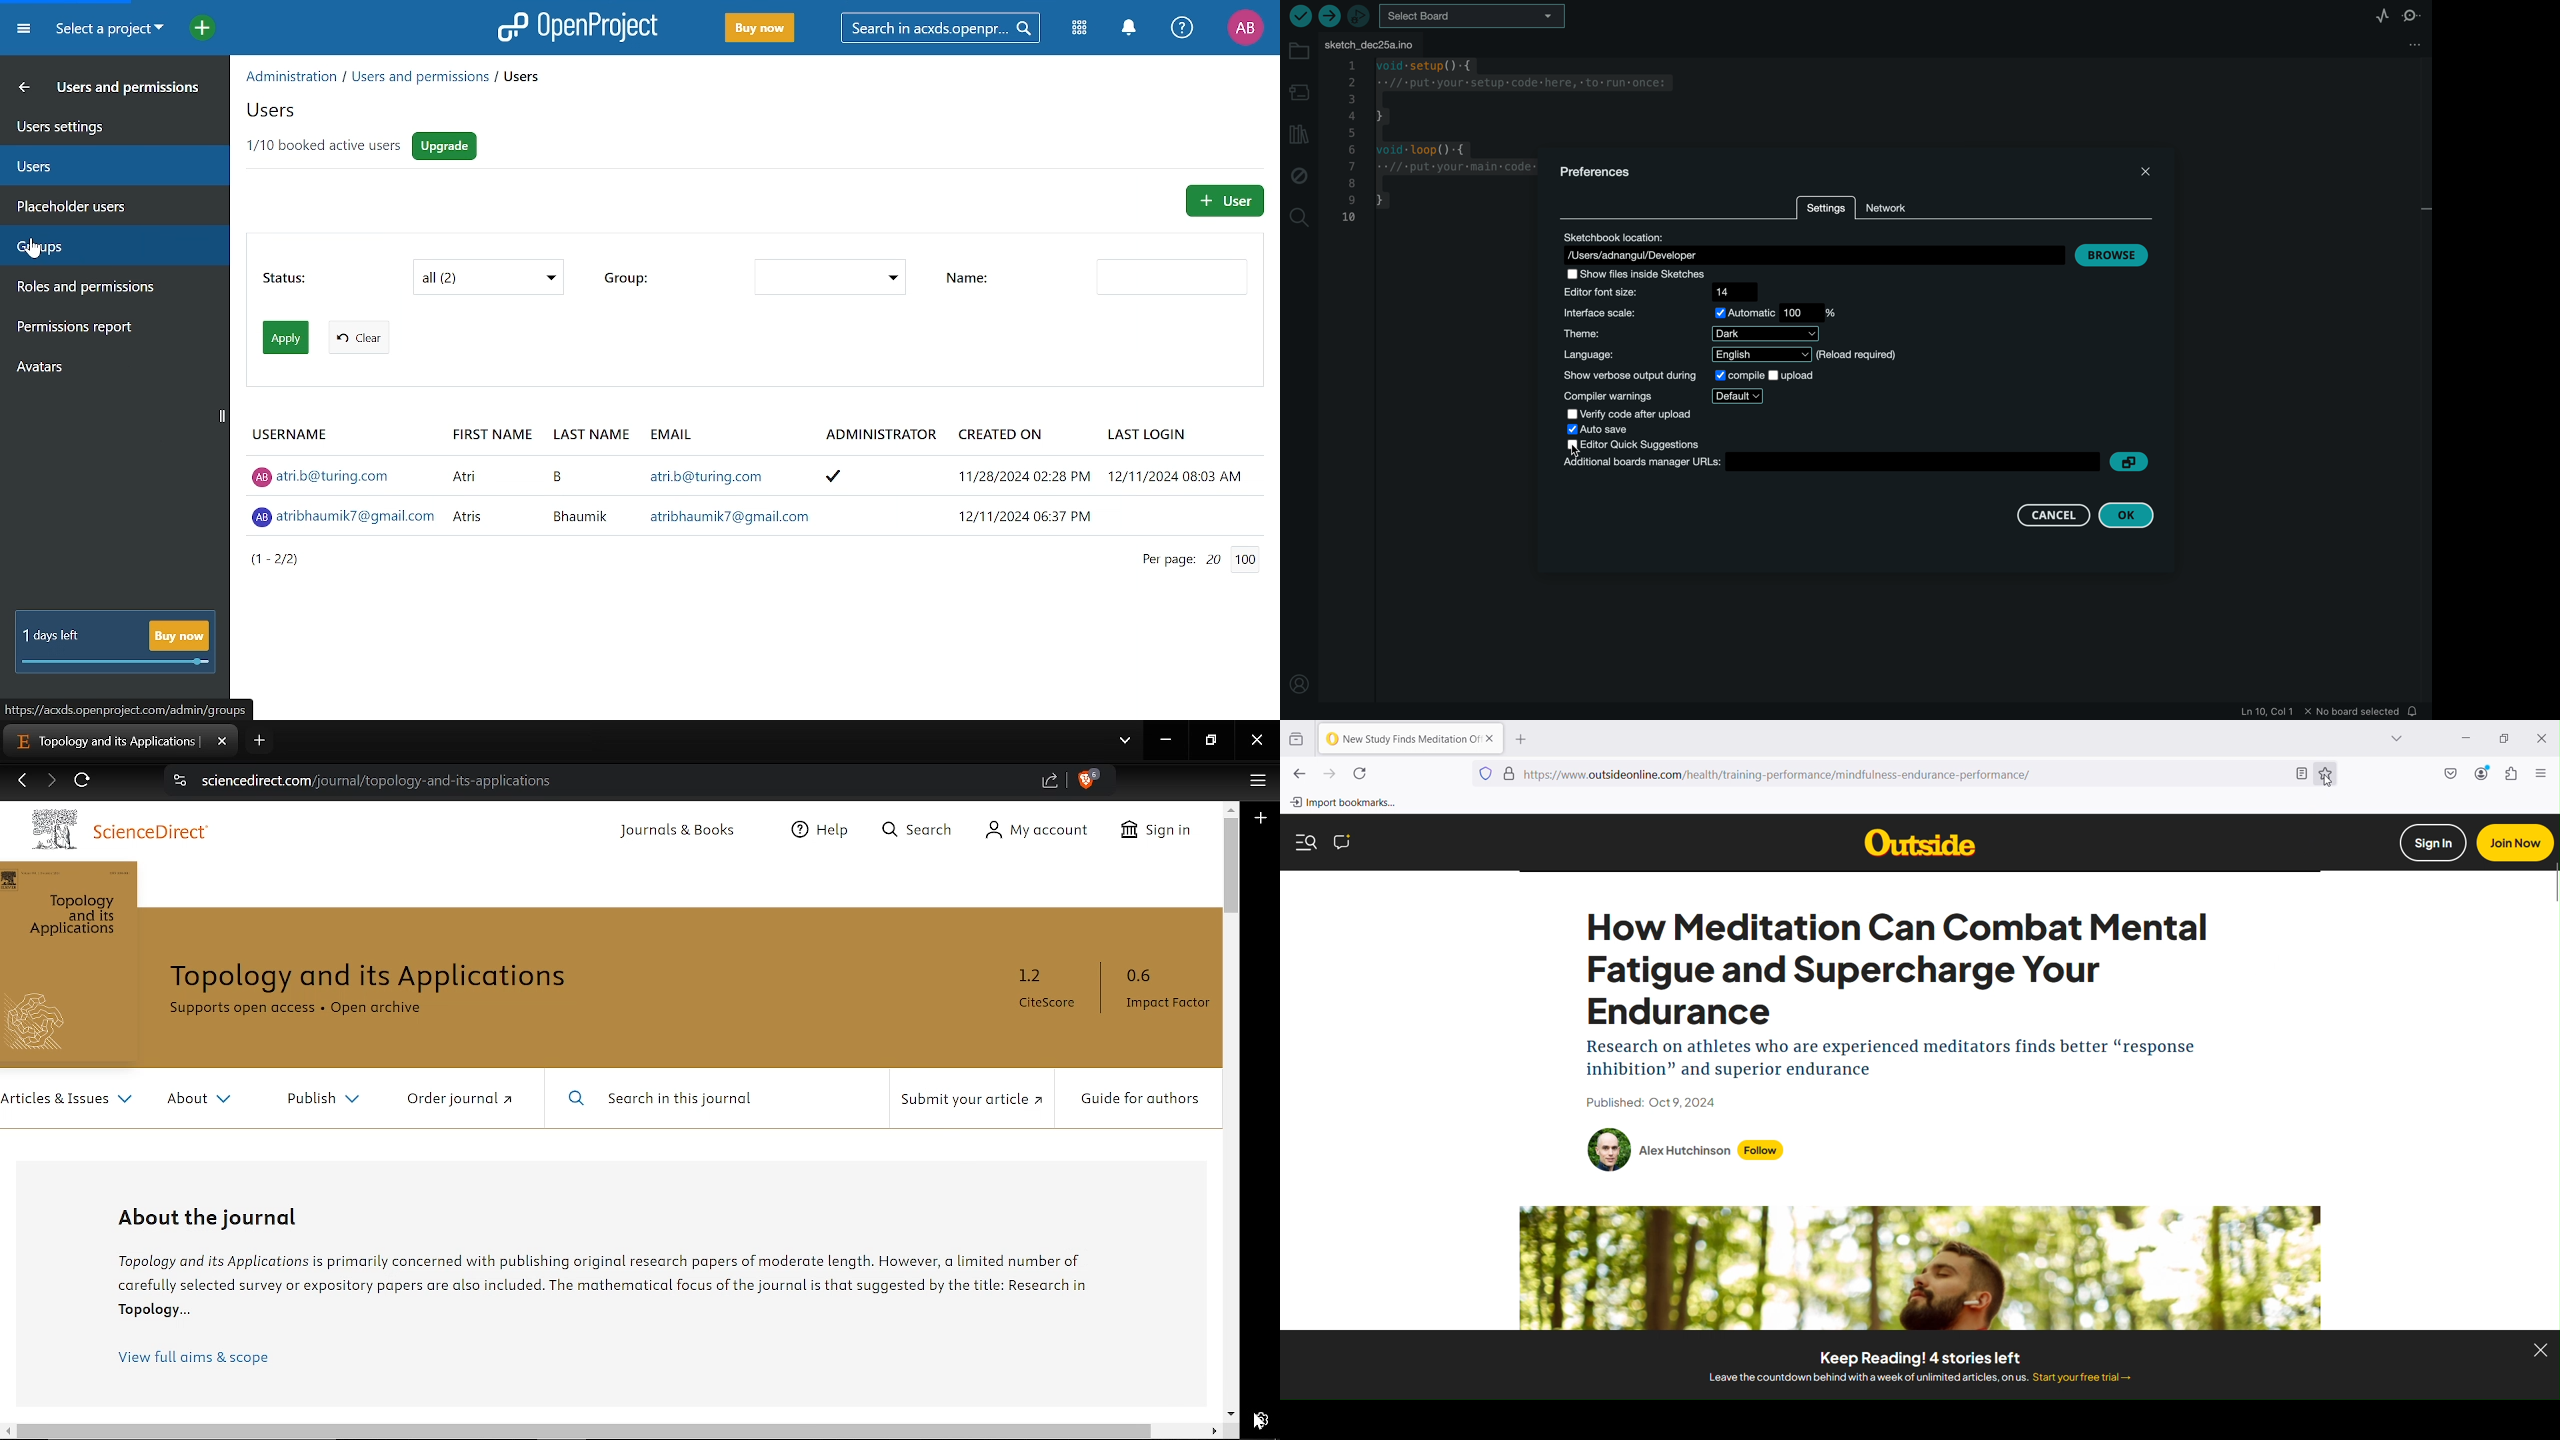 The image size is (2576, 1456). Describe the element at coordinates (2144, 169) in the screenshot. I see `close` at that location.